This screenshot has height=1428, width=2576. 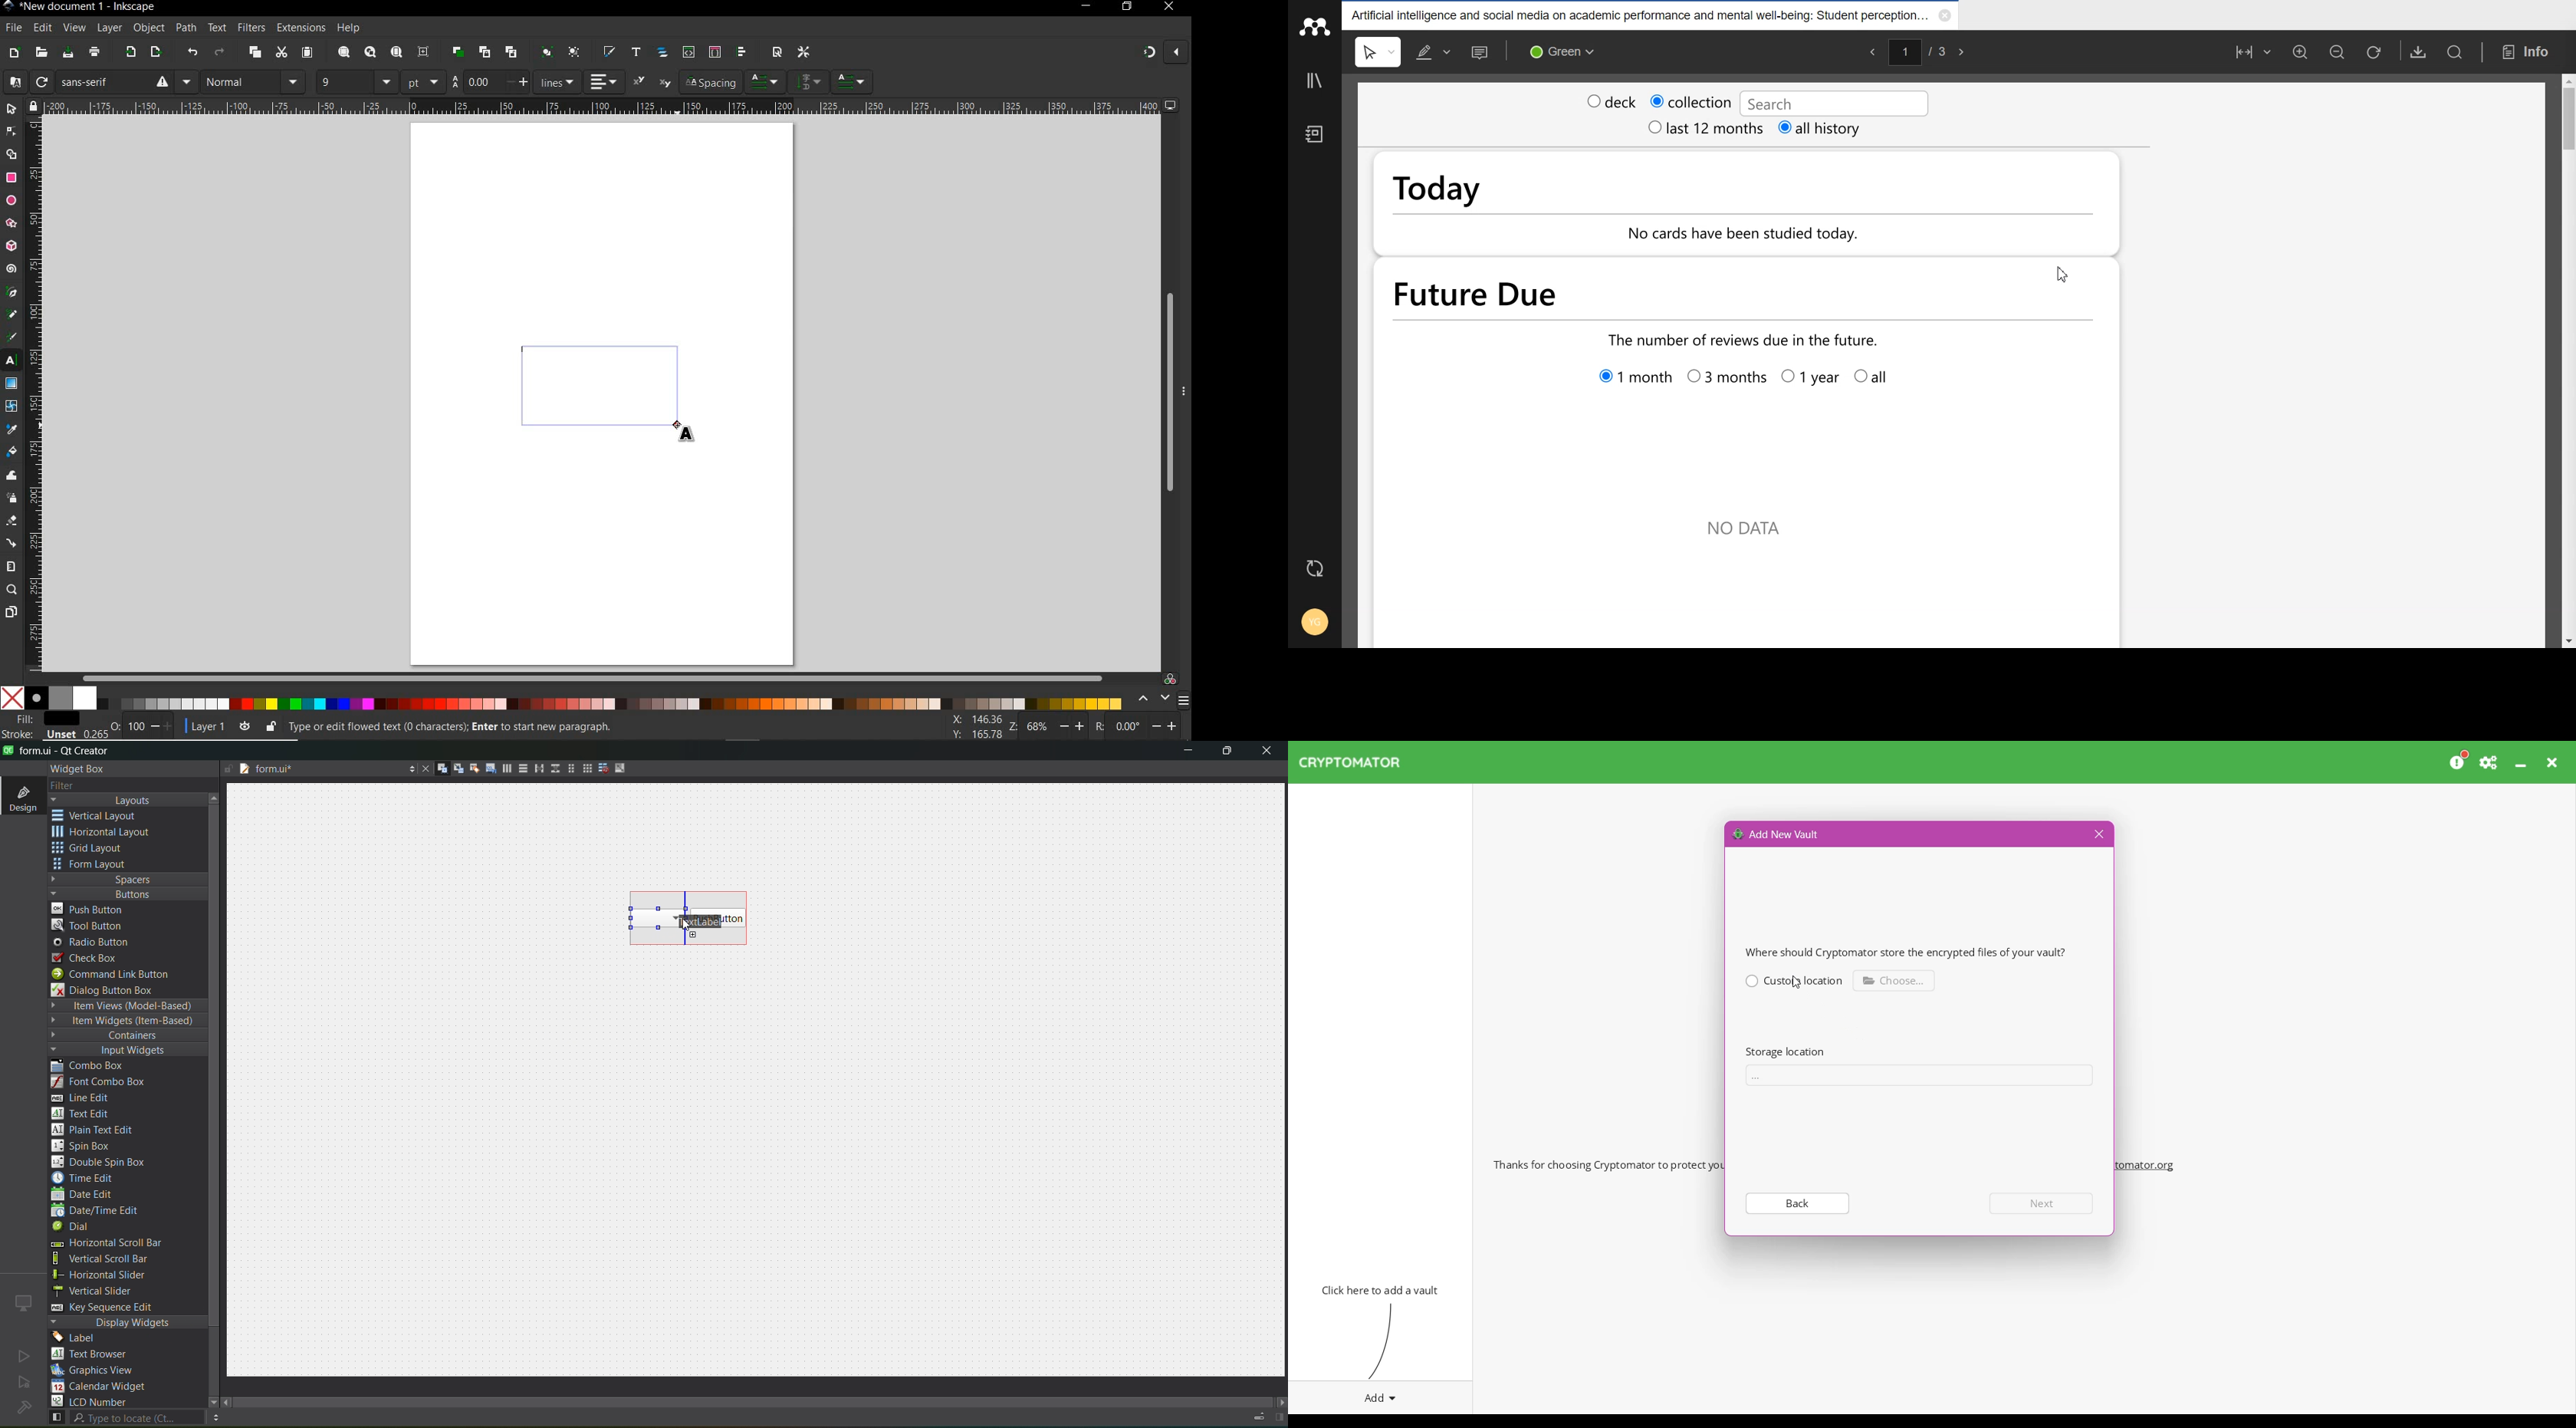 What do you see at coordinates (1809, 380) in the screenshot?
I see `1 year` at bounding box center [1809, 380].